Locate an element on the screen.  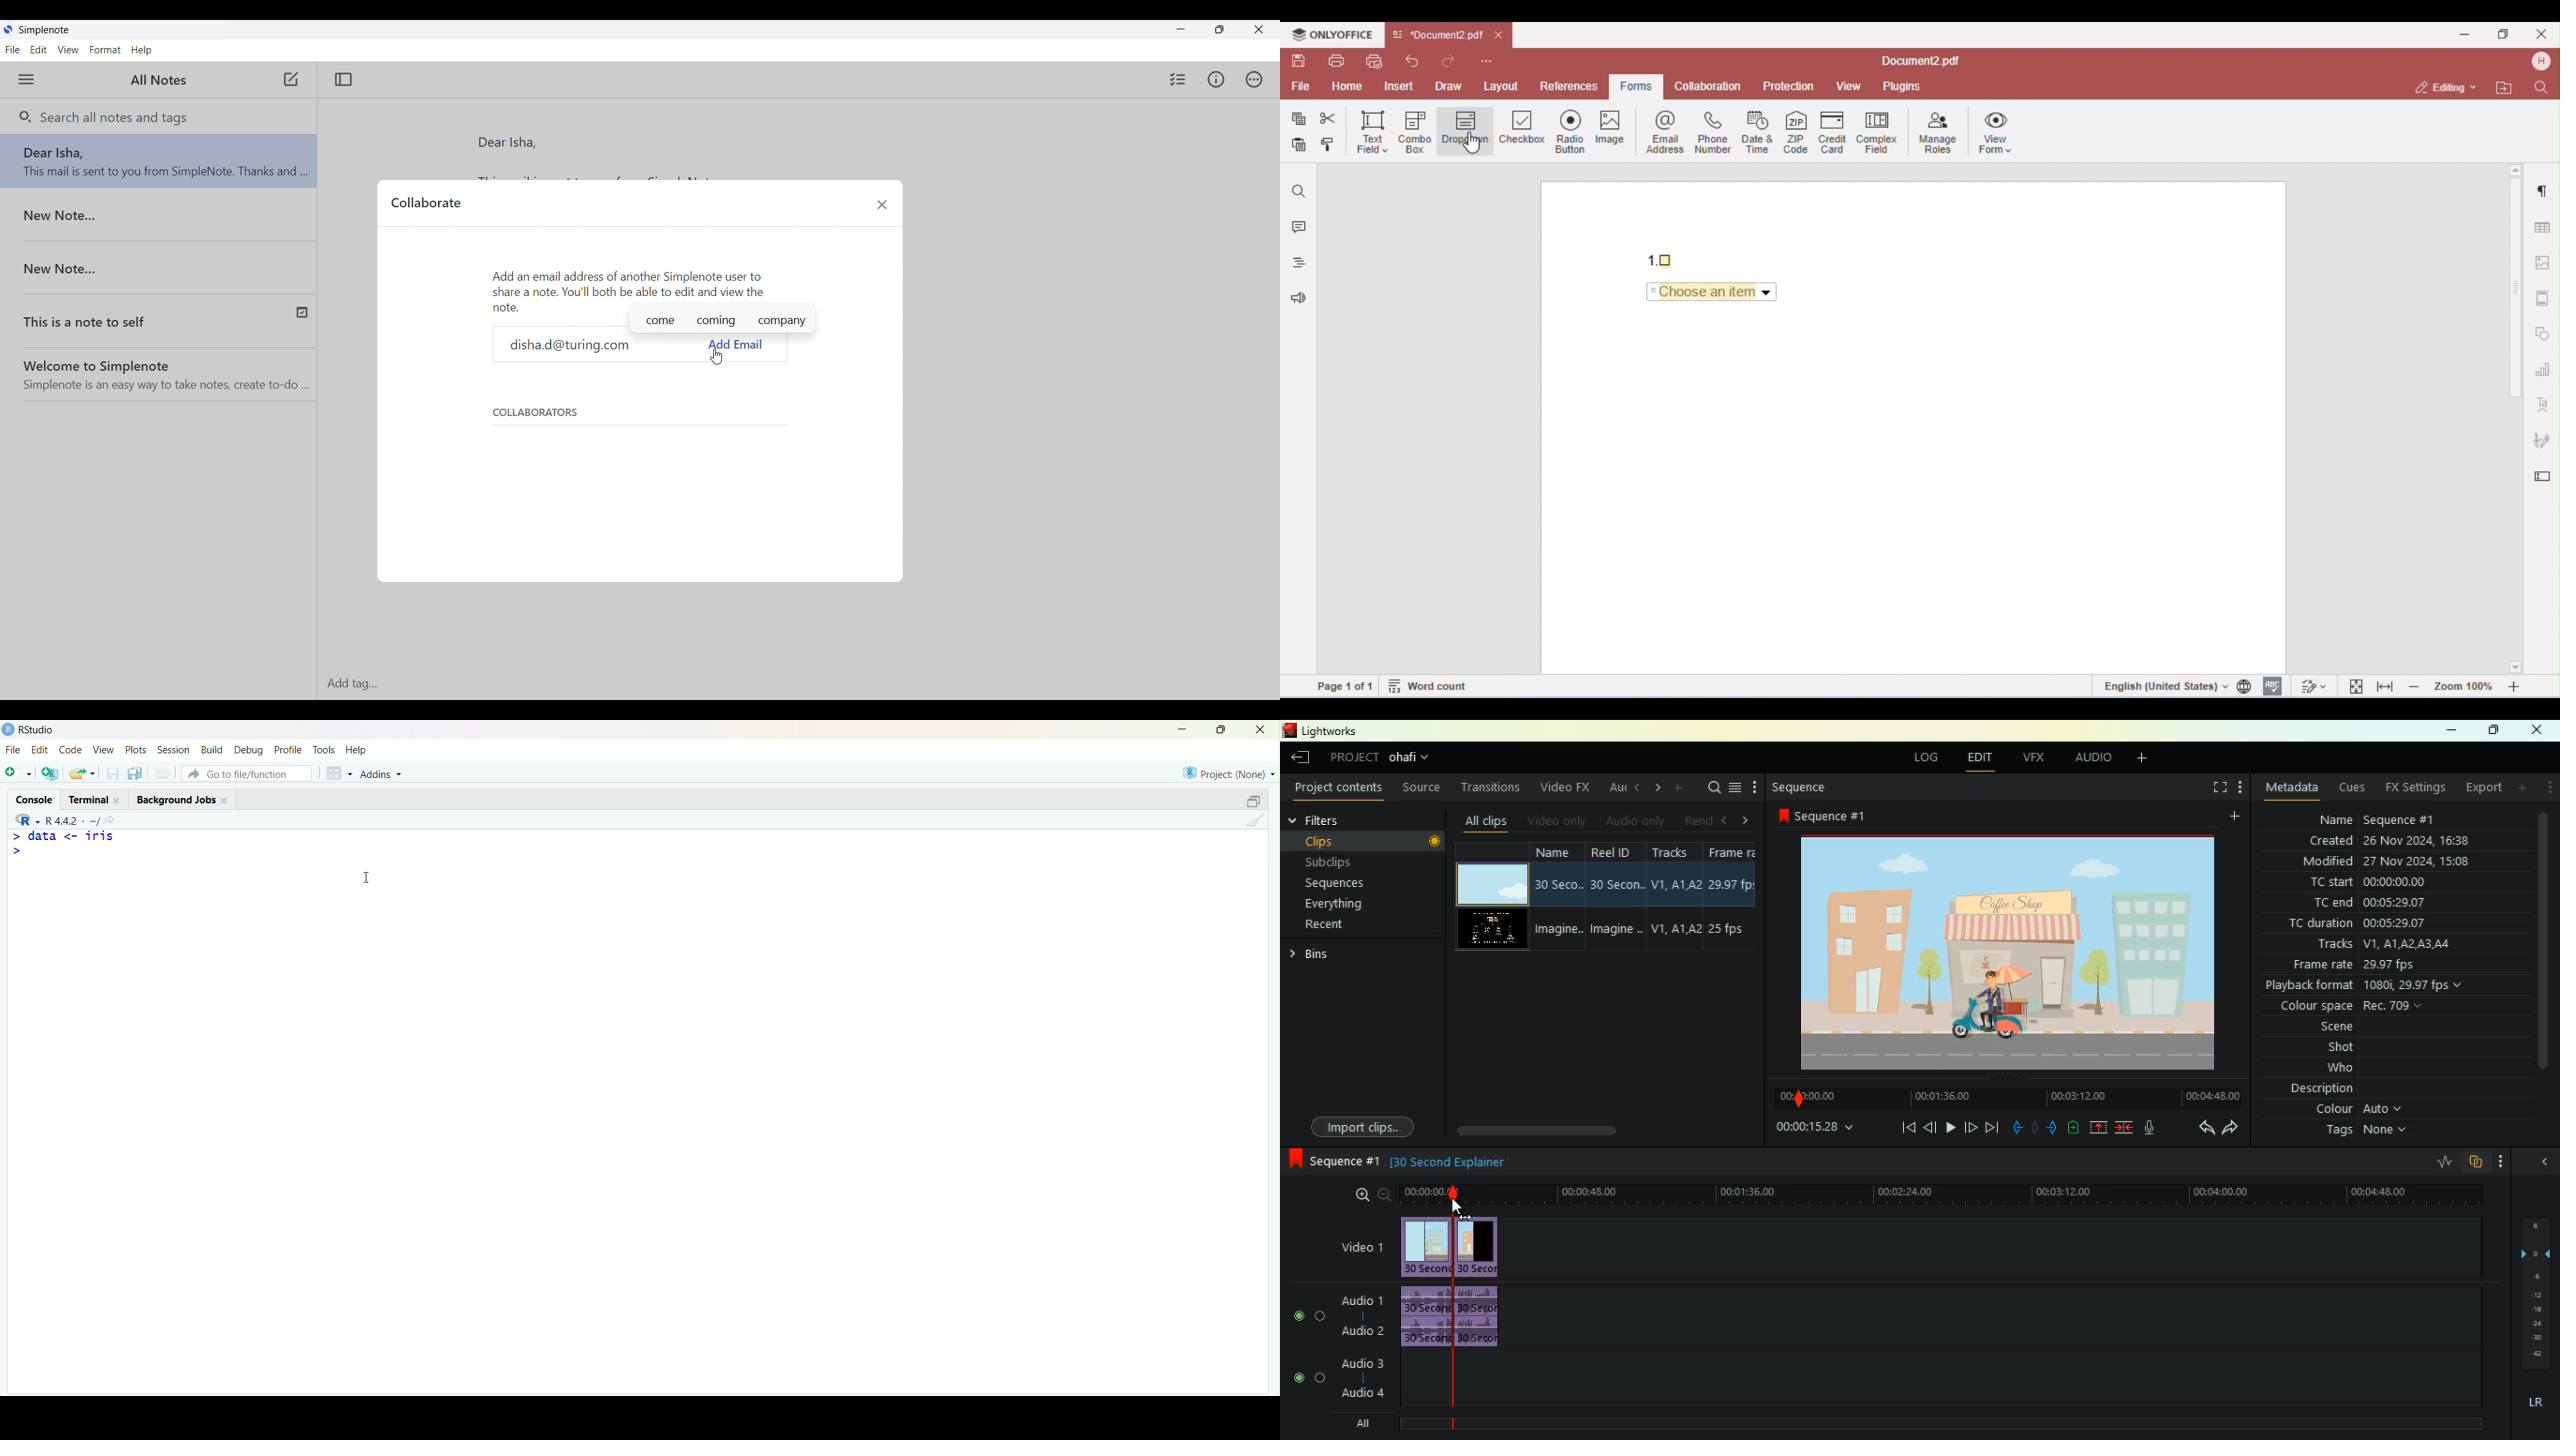
New Note... is located at coordinates (161, 262).